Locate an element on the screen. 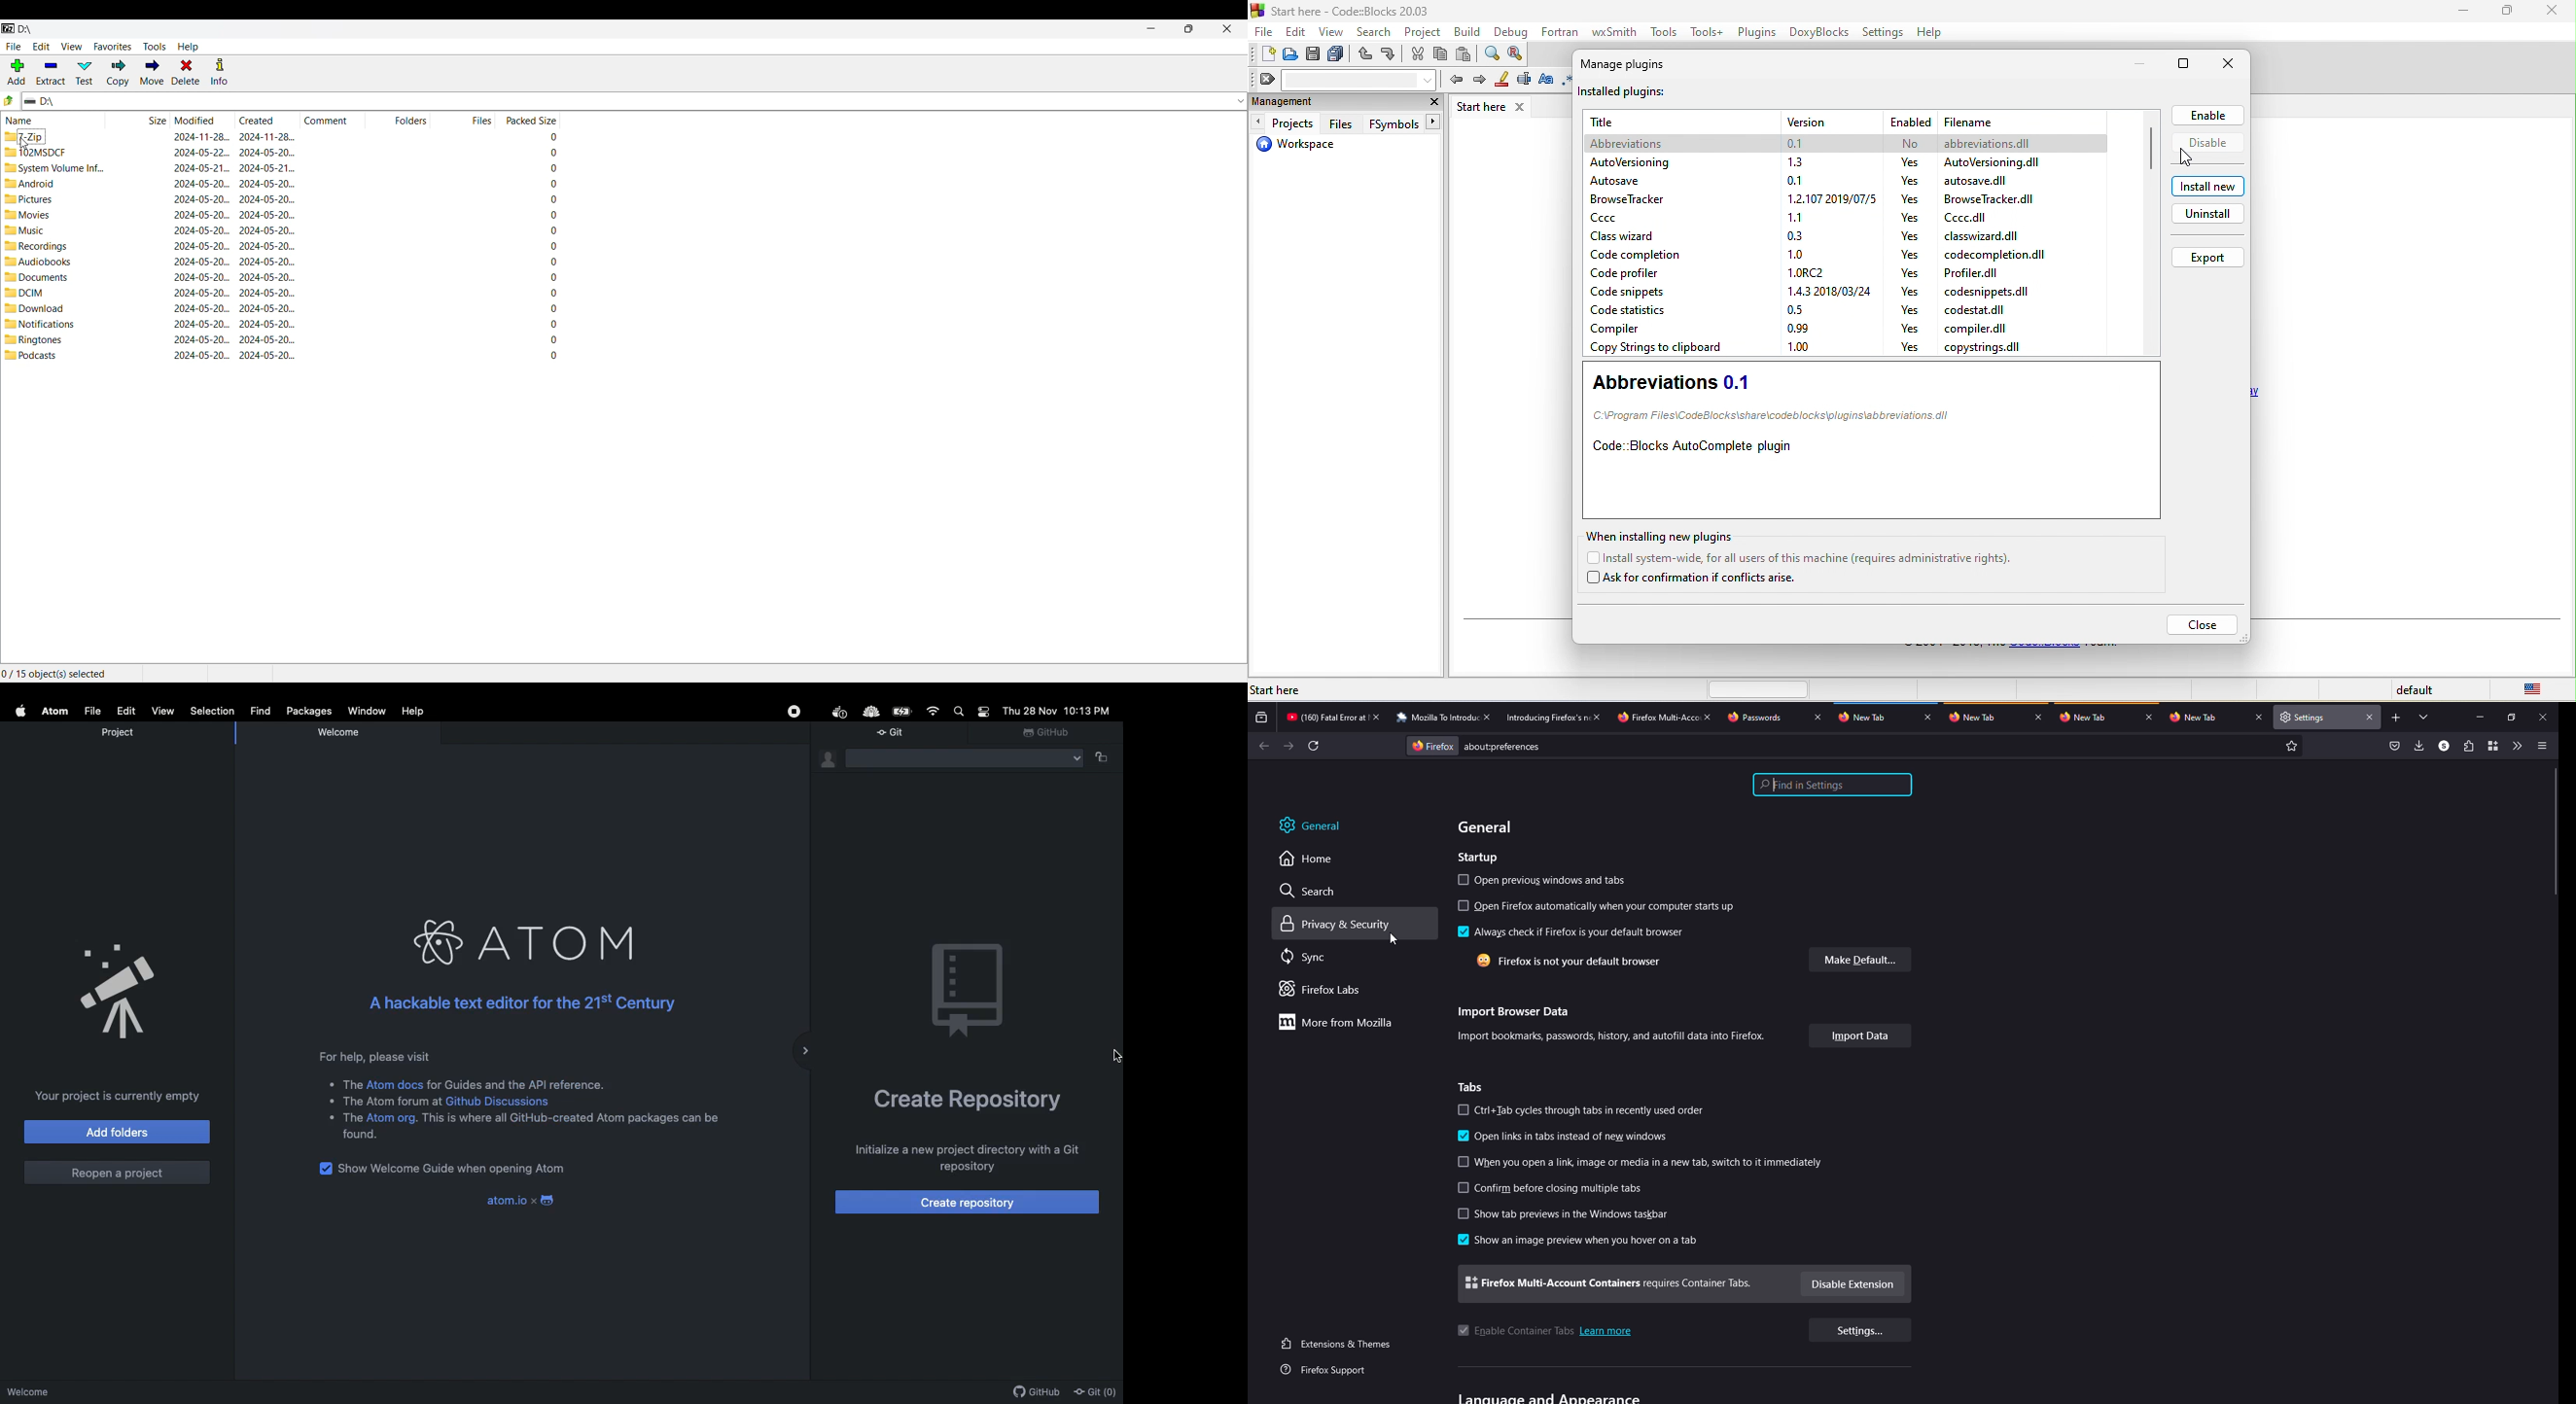 This screenshot has width=2576, height=1428. close is located at coordinates (2371, 719).